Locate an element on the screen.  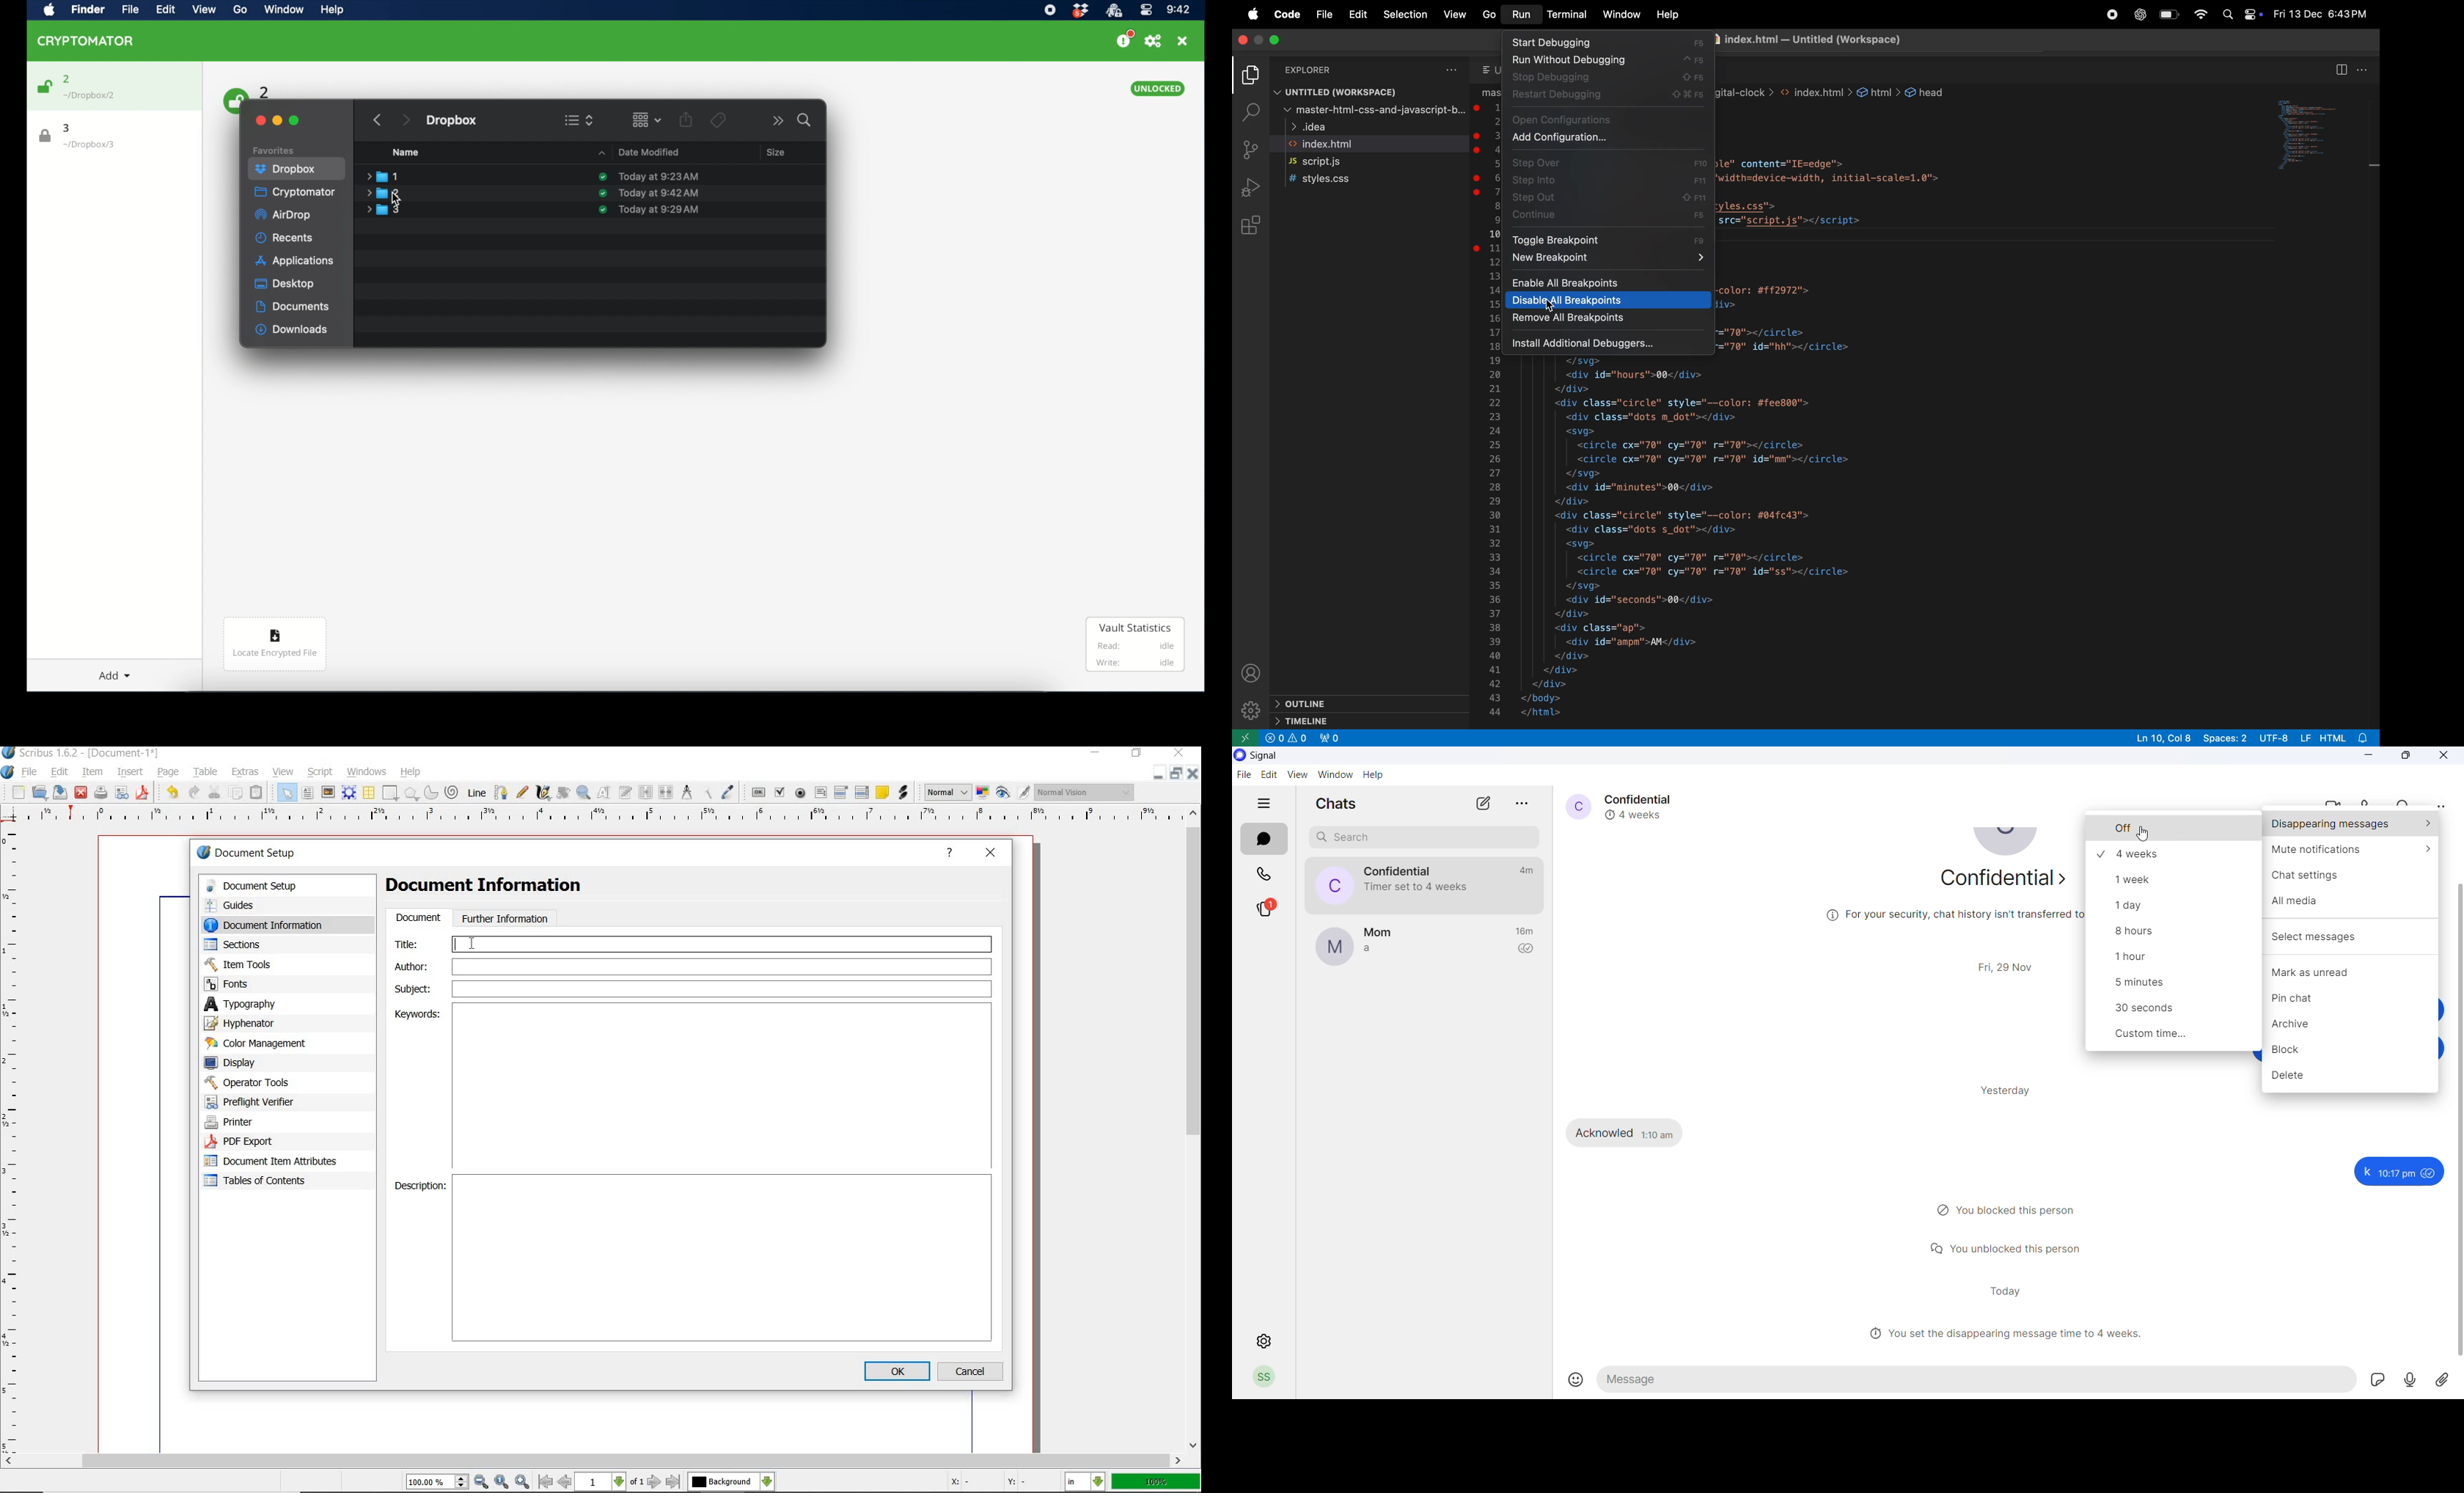
freehand line is located at coordinates (521, 792).